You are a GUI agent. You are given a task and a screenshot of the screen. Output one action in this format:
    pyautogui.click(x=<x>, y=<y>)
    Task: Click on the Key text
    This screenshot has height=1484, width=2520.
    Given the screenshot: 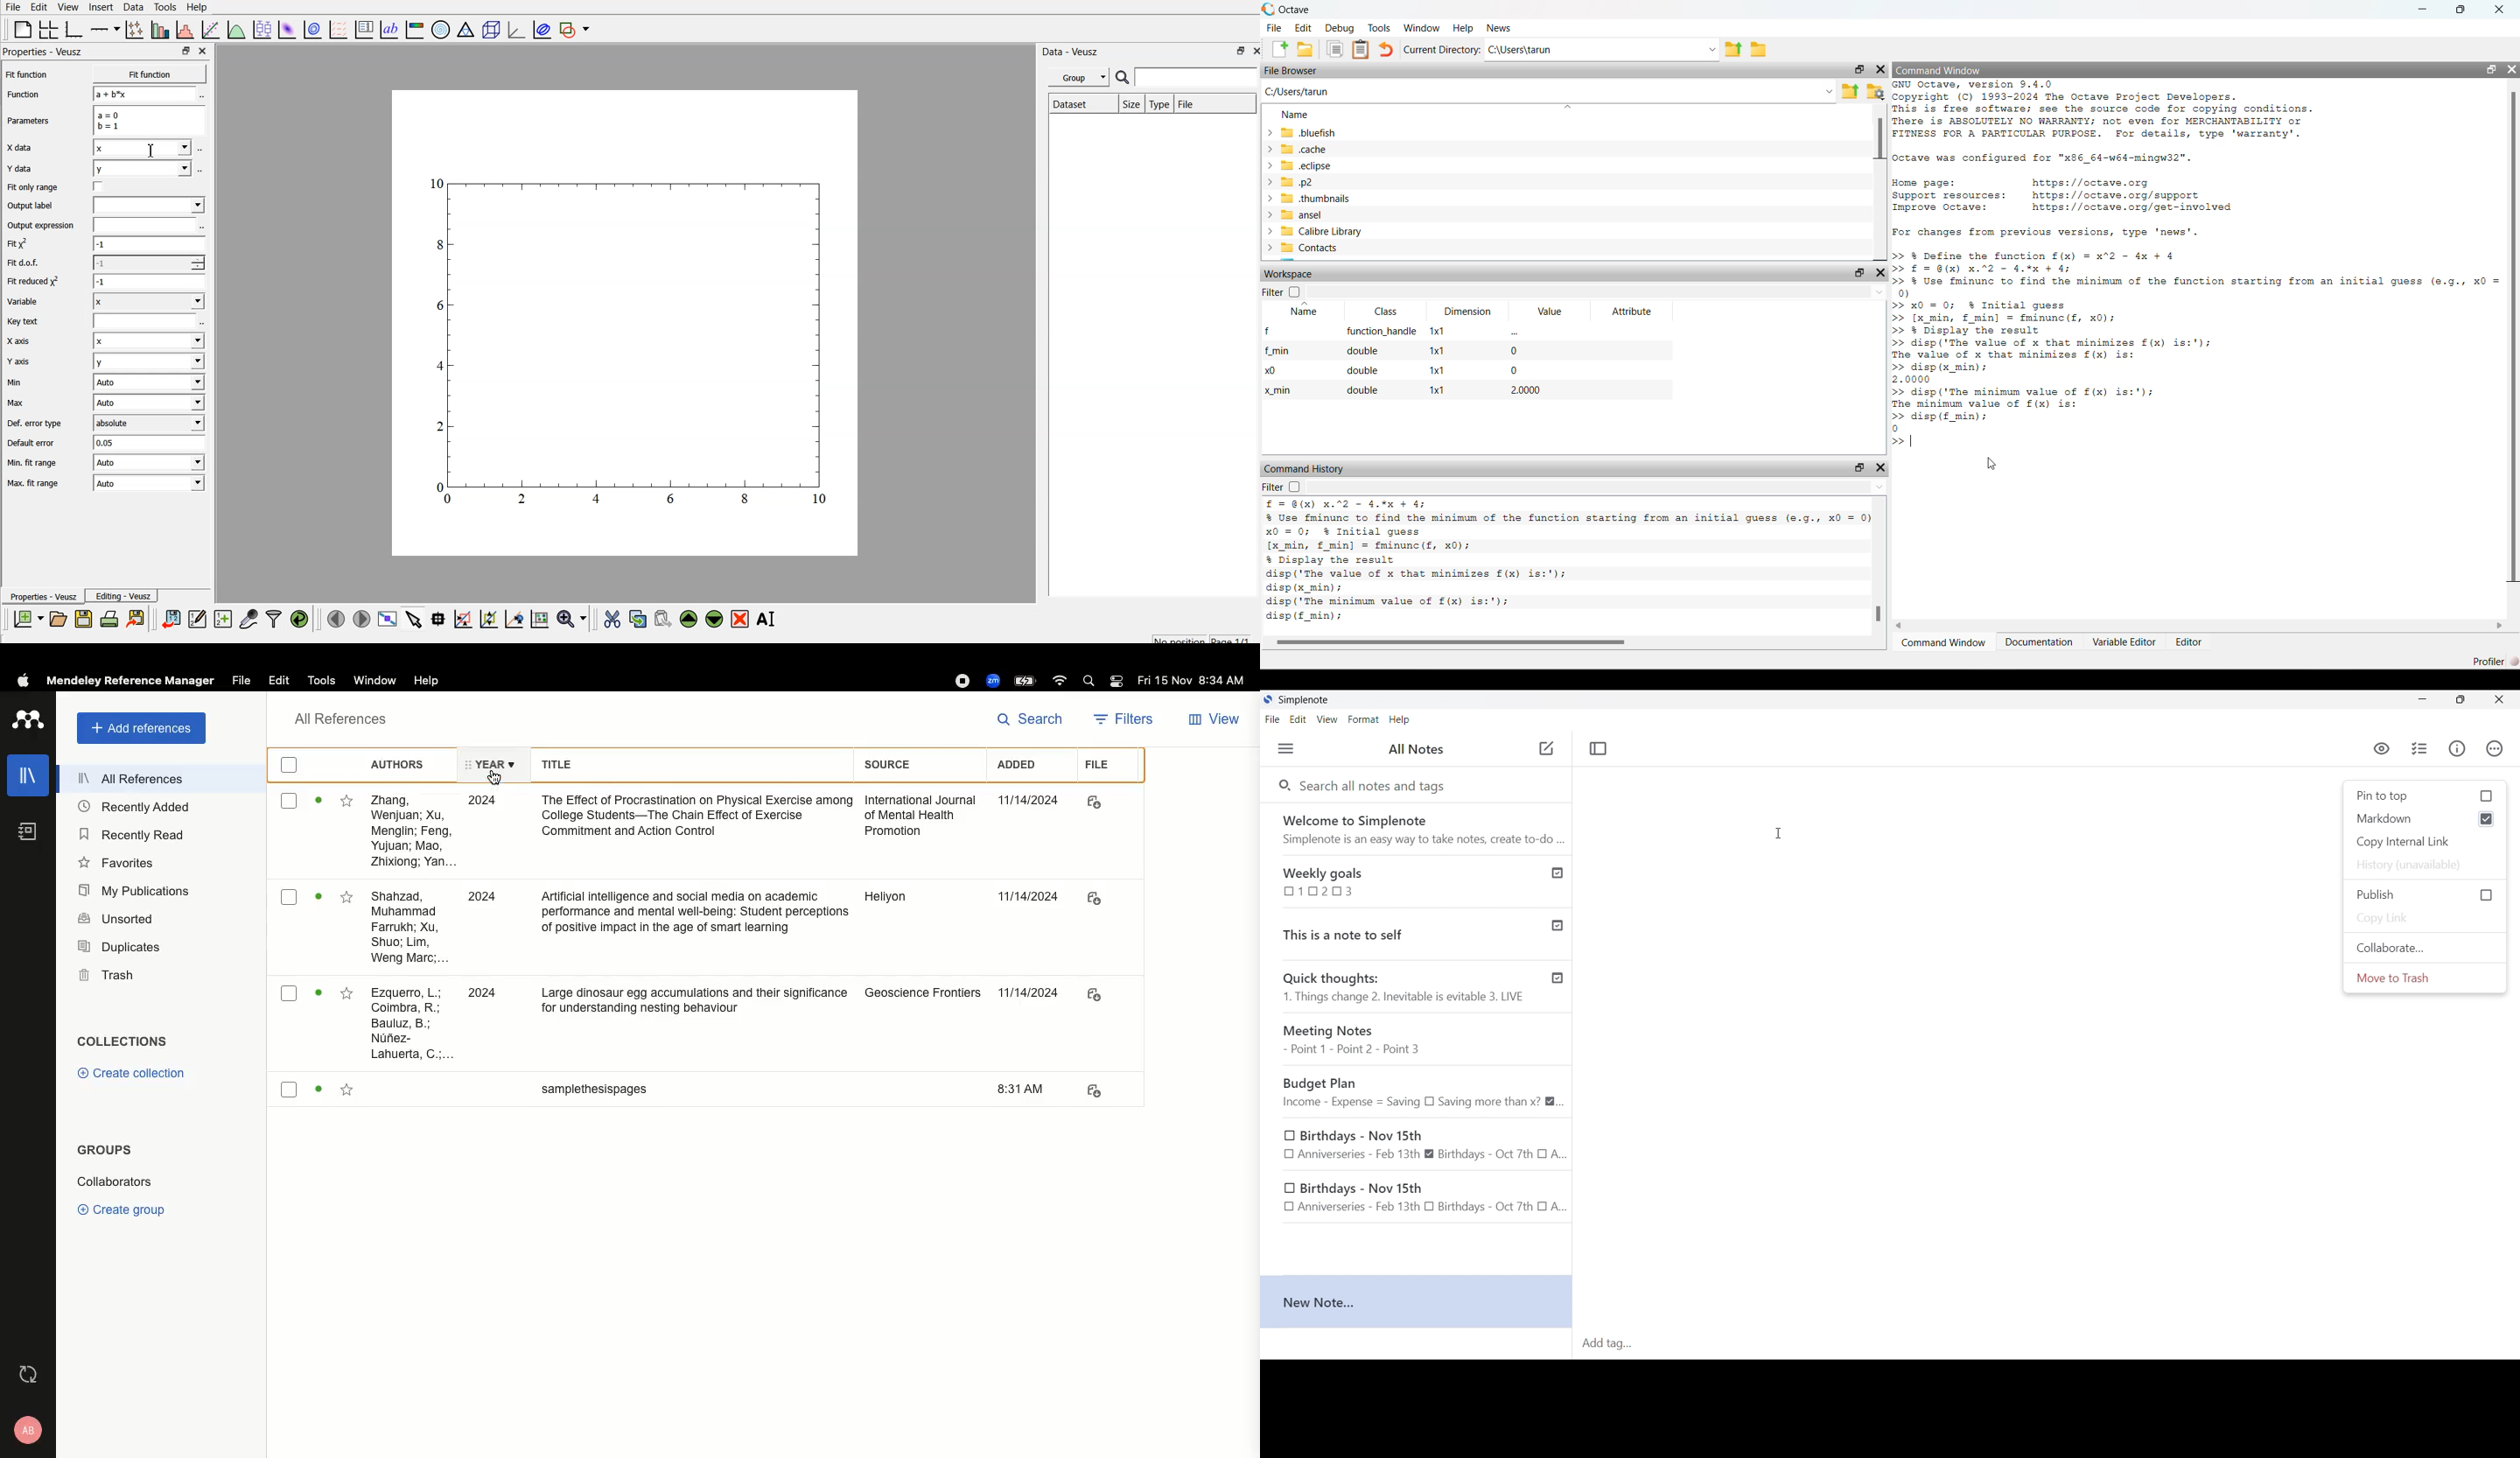 What is the action you would take?
    pyautogui.click(x=32, y=322)
    